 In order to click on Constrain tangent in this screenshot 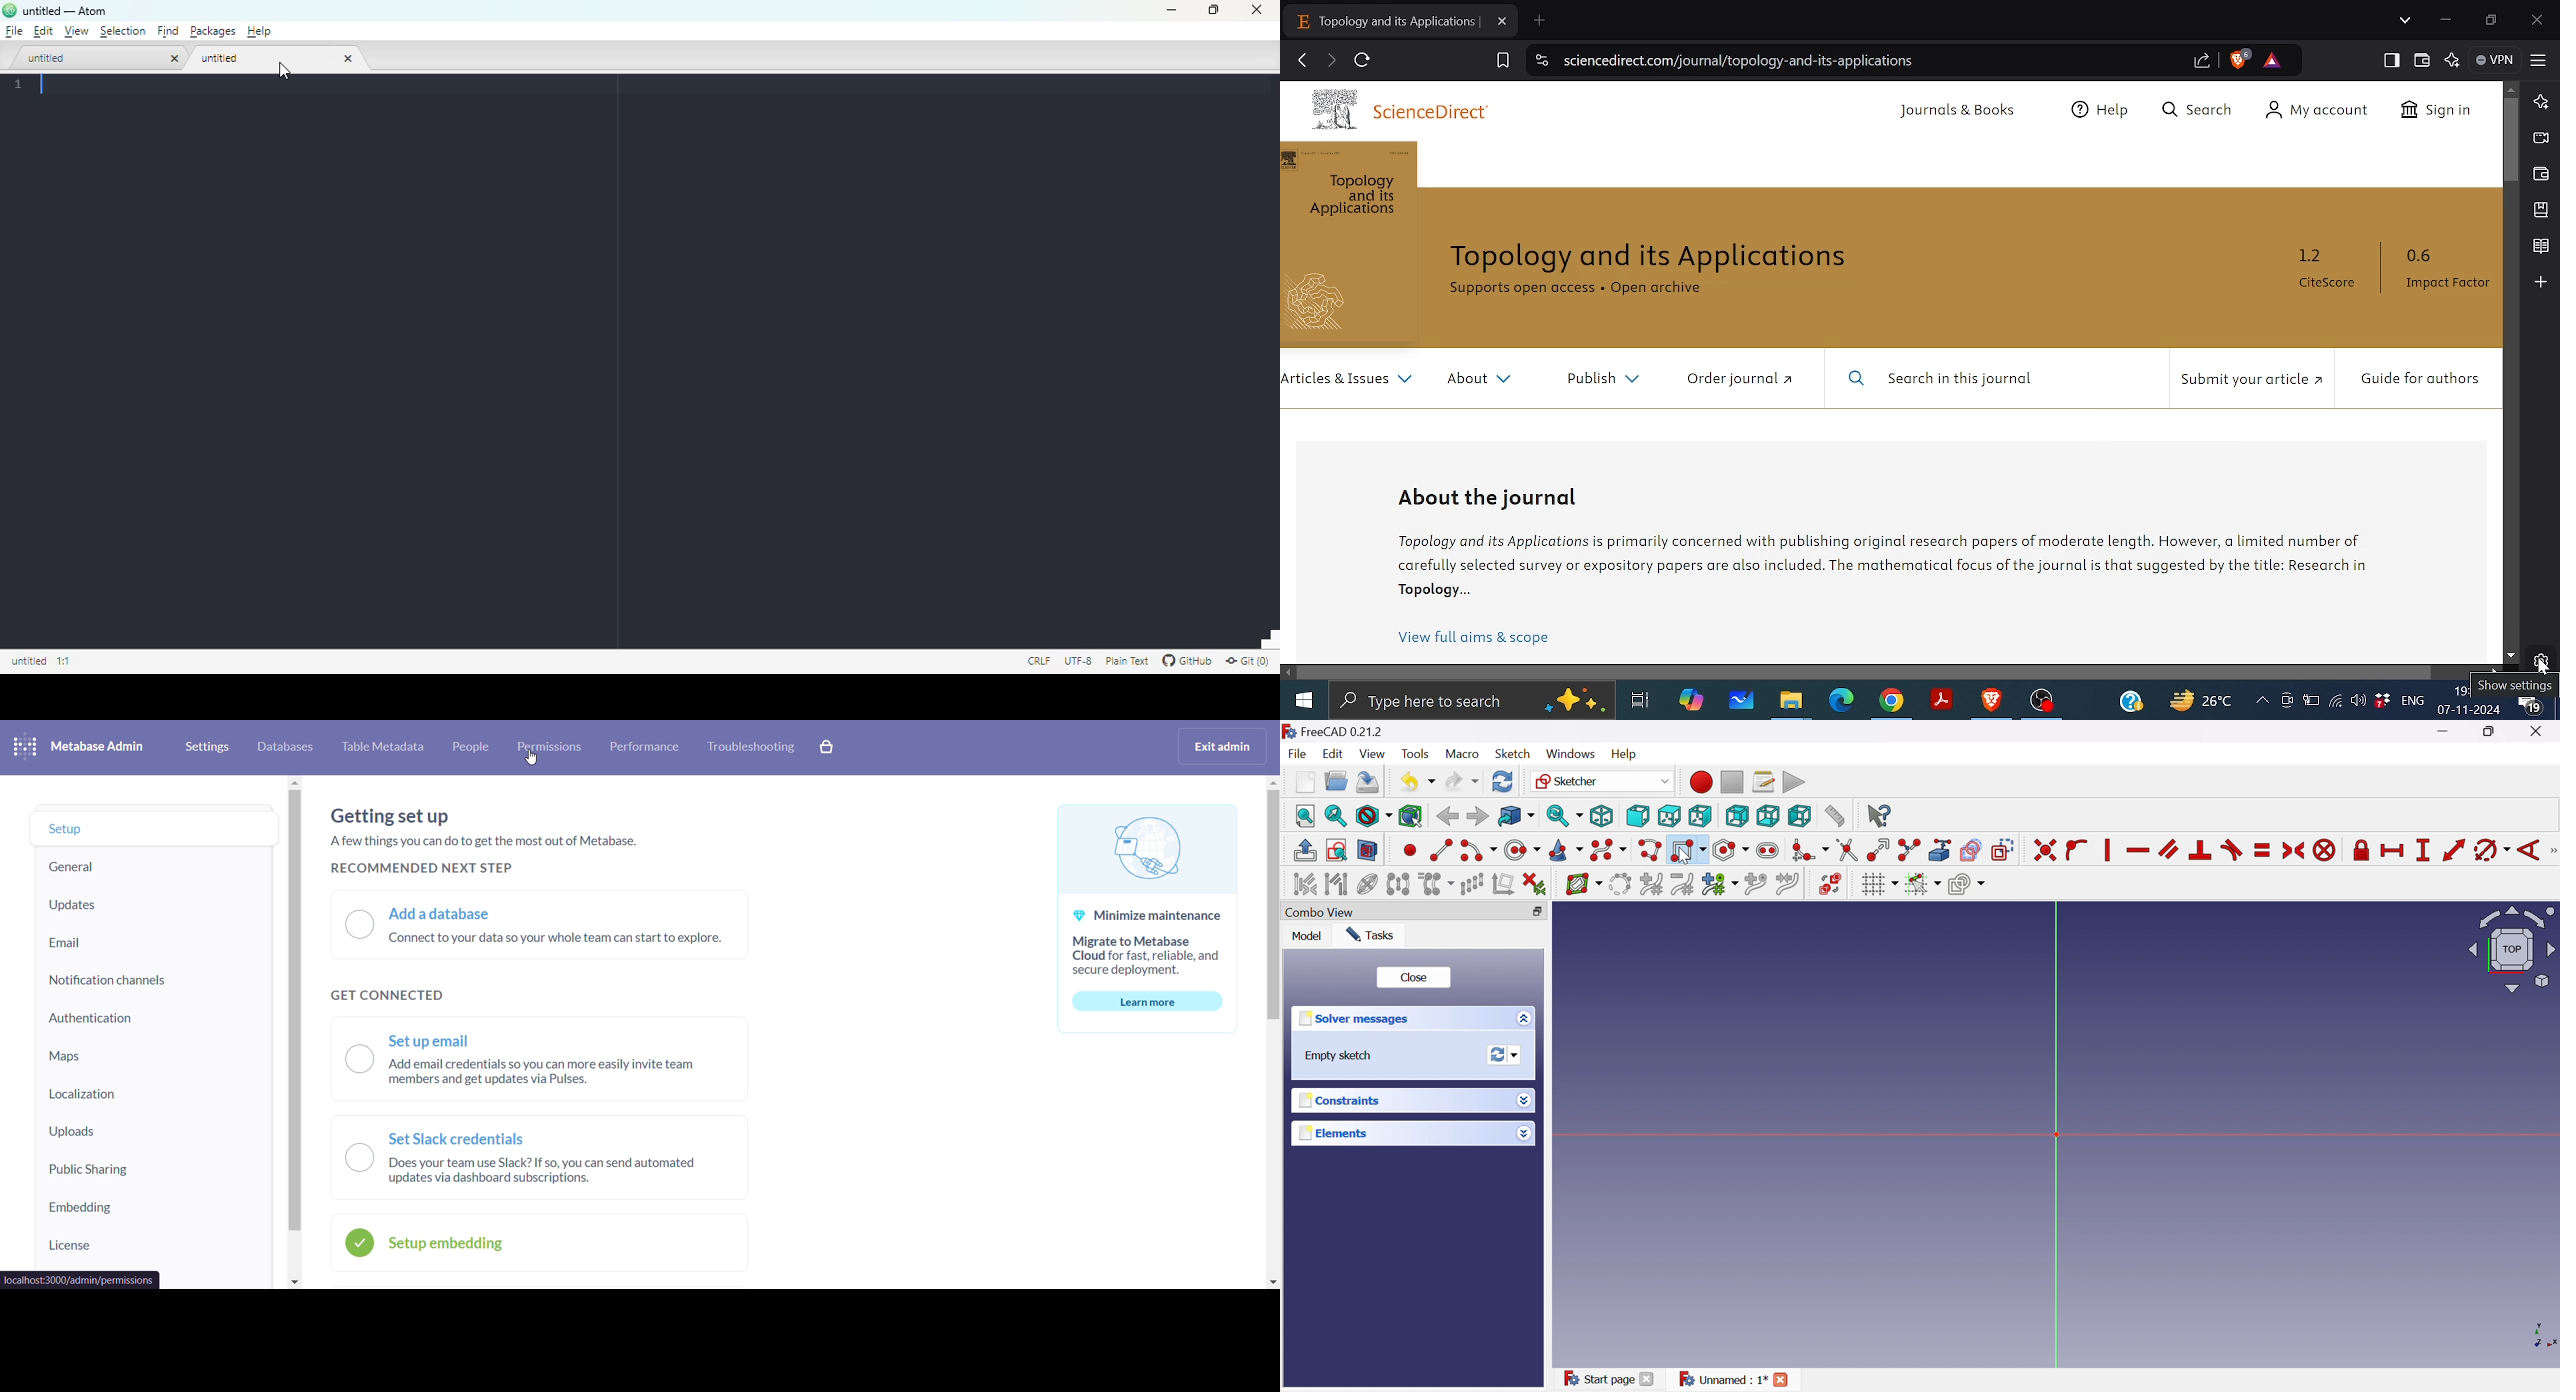, I will do `click(2231, 851)`.